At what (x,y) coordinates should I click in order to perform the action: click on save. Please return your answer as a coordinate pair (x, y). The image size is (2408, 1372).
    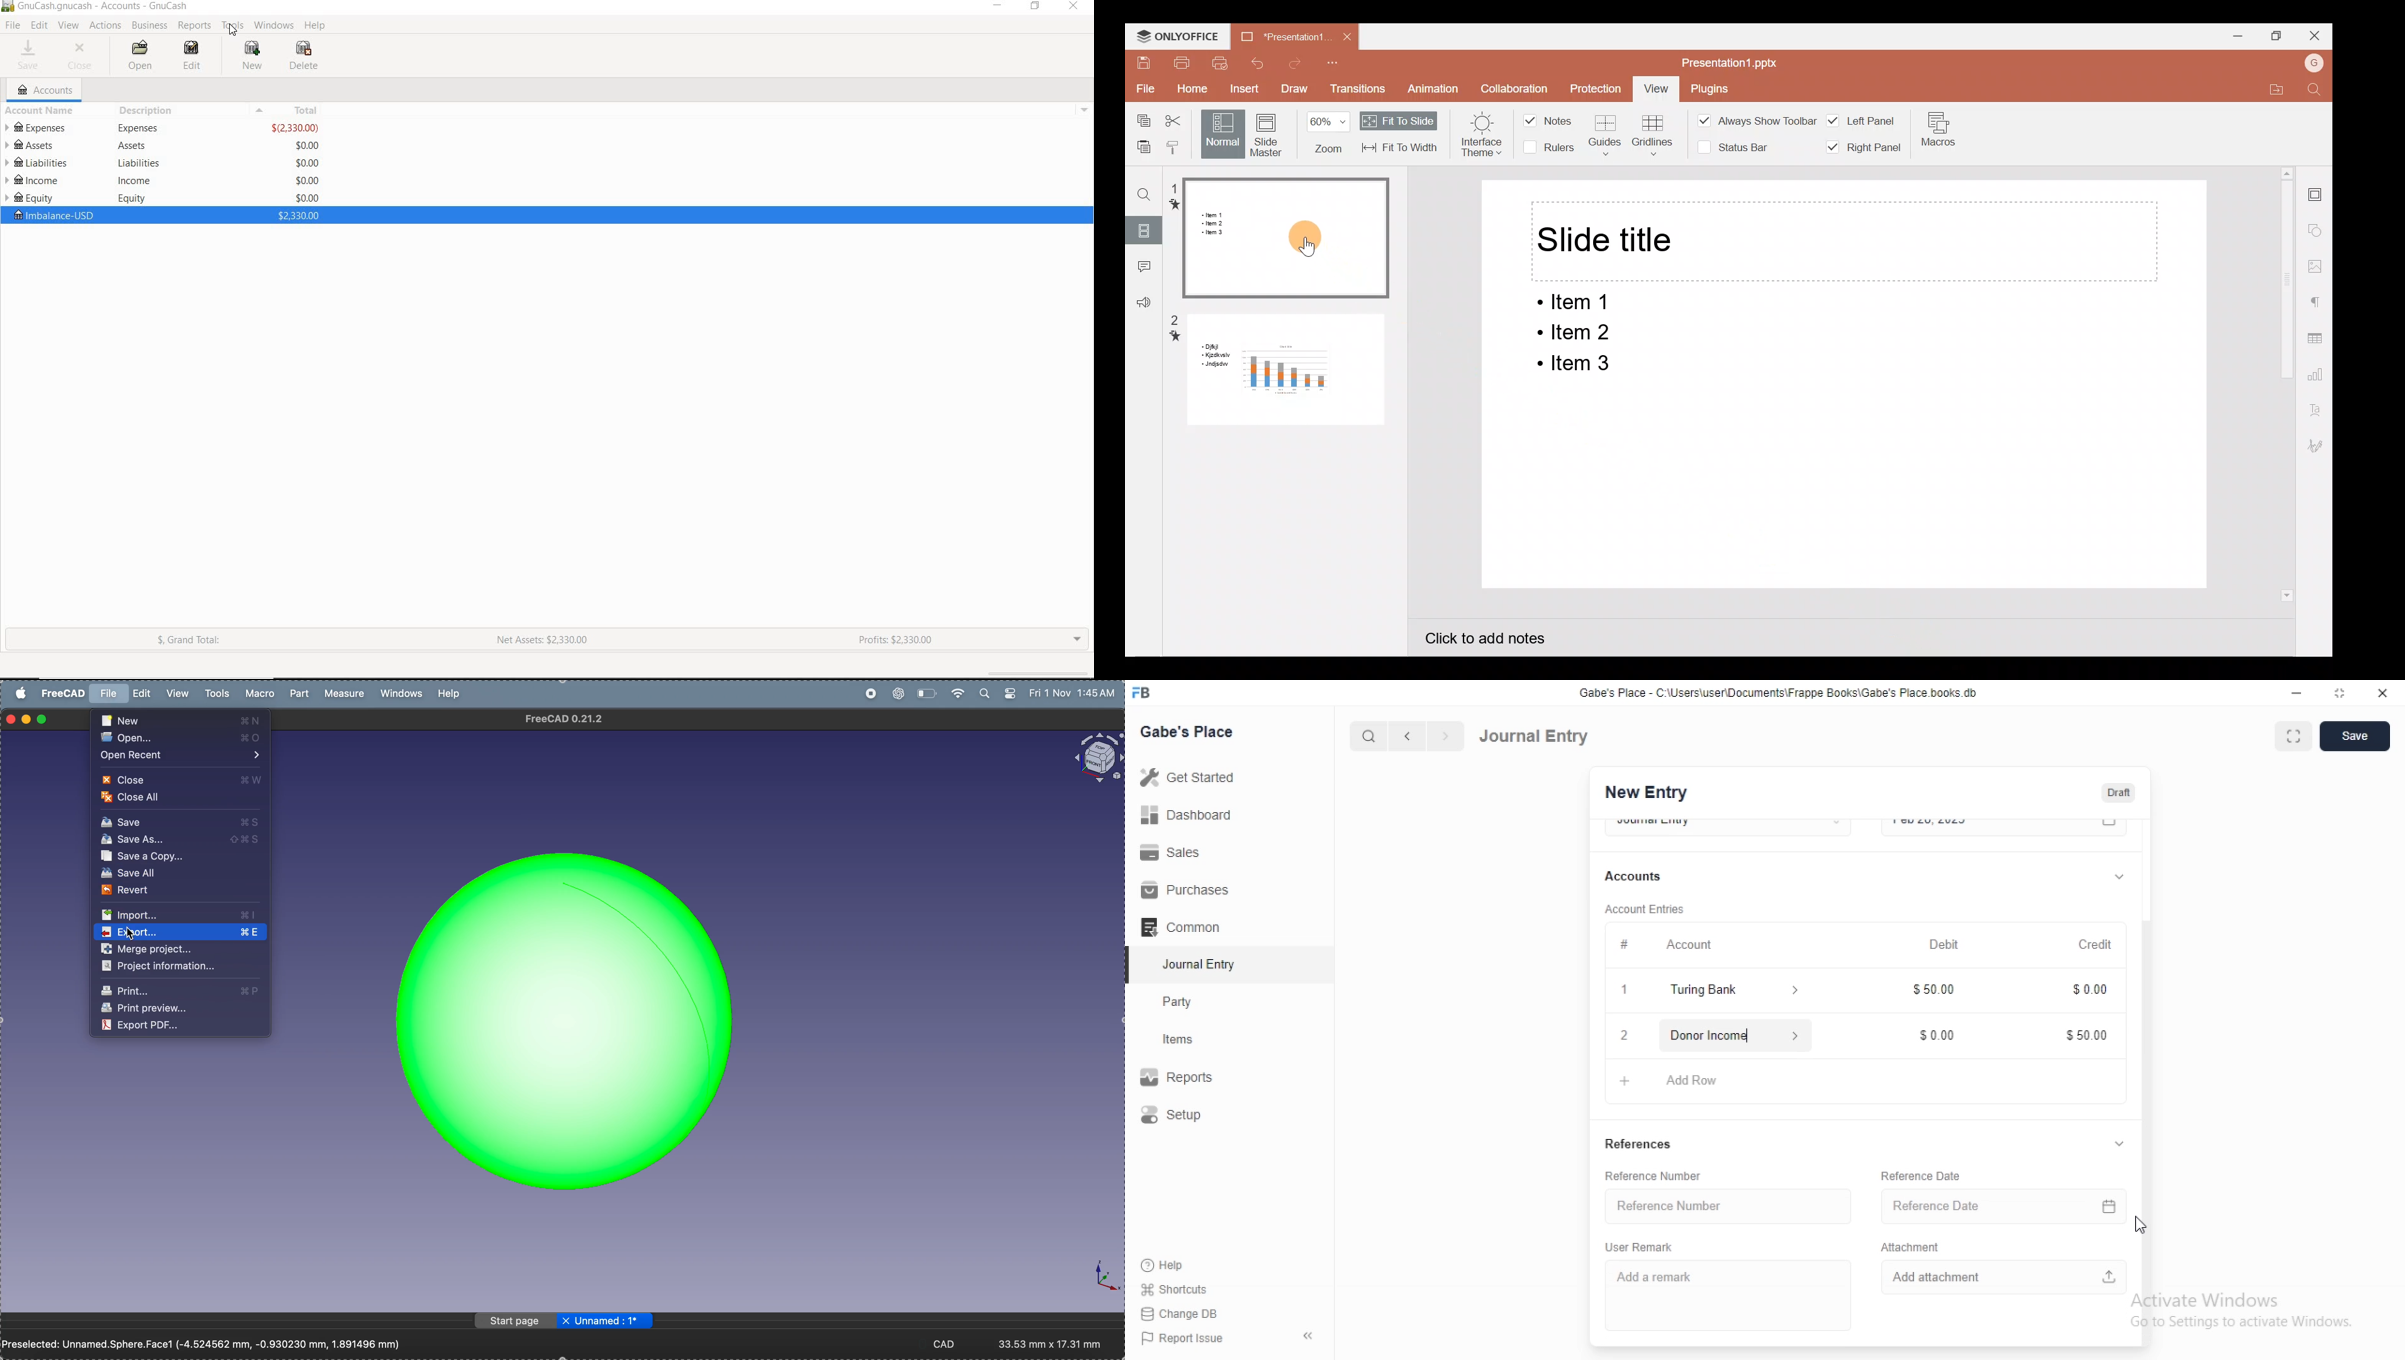
    Looking at the image, I should click on (181, 821).